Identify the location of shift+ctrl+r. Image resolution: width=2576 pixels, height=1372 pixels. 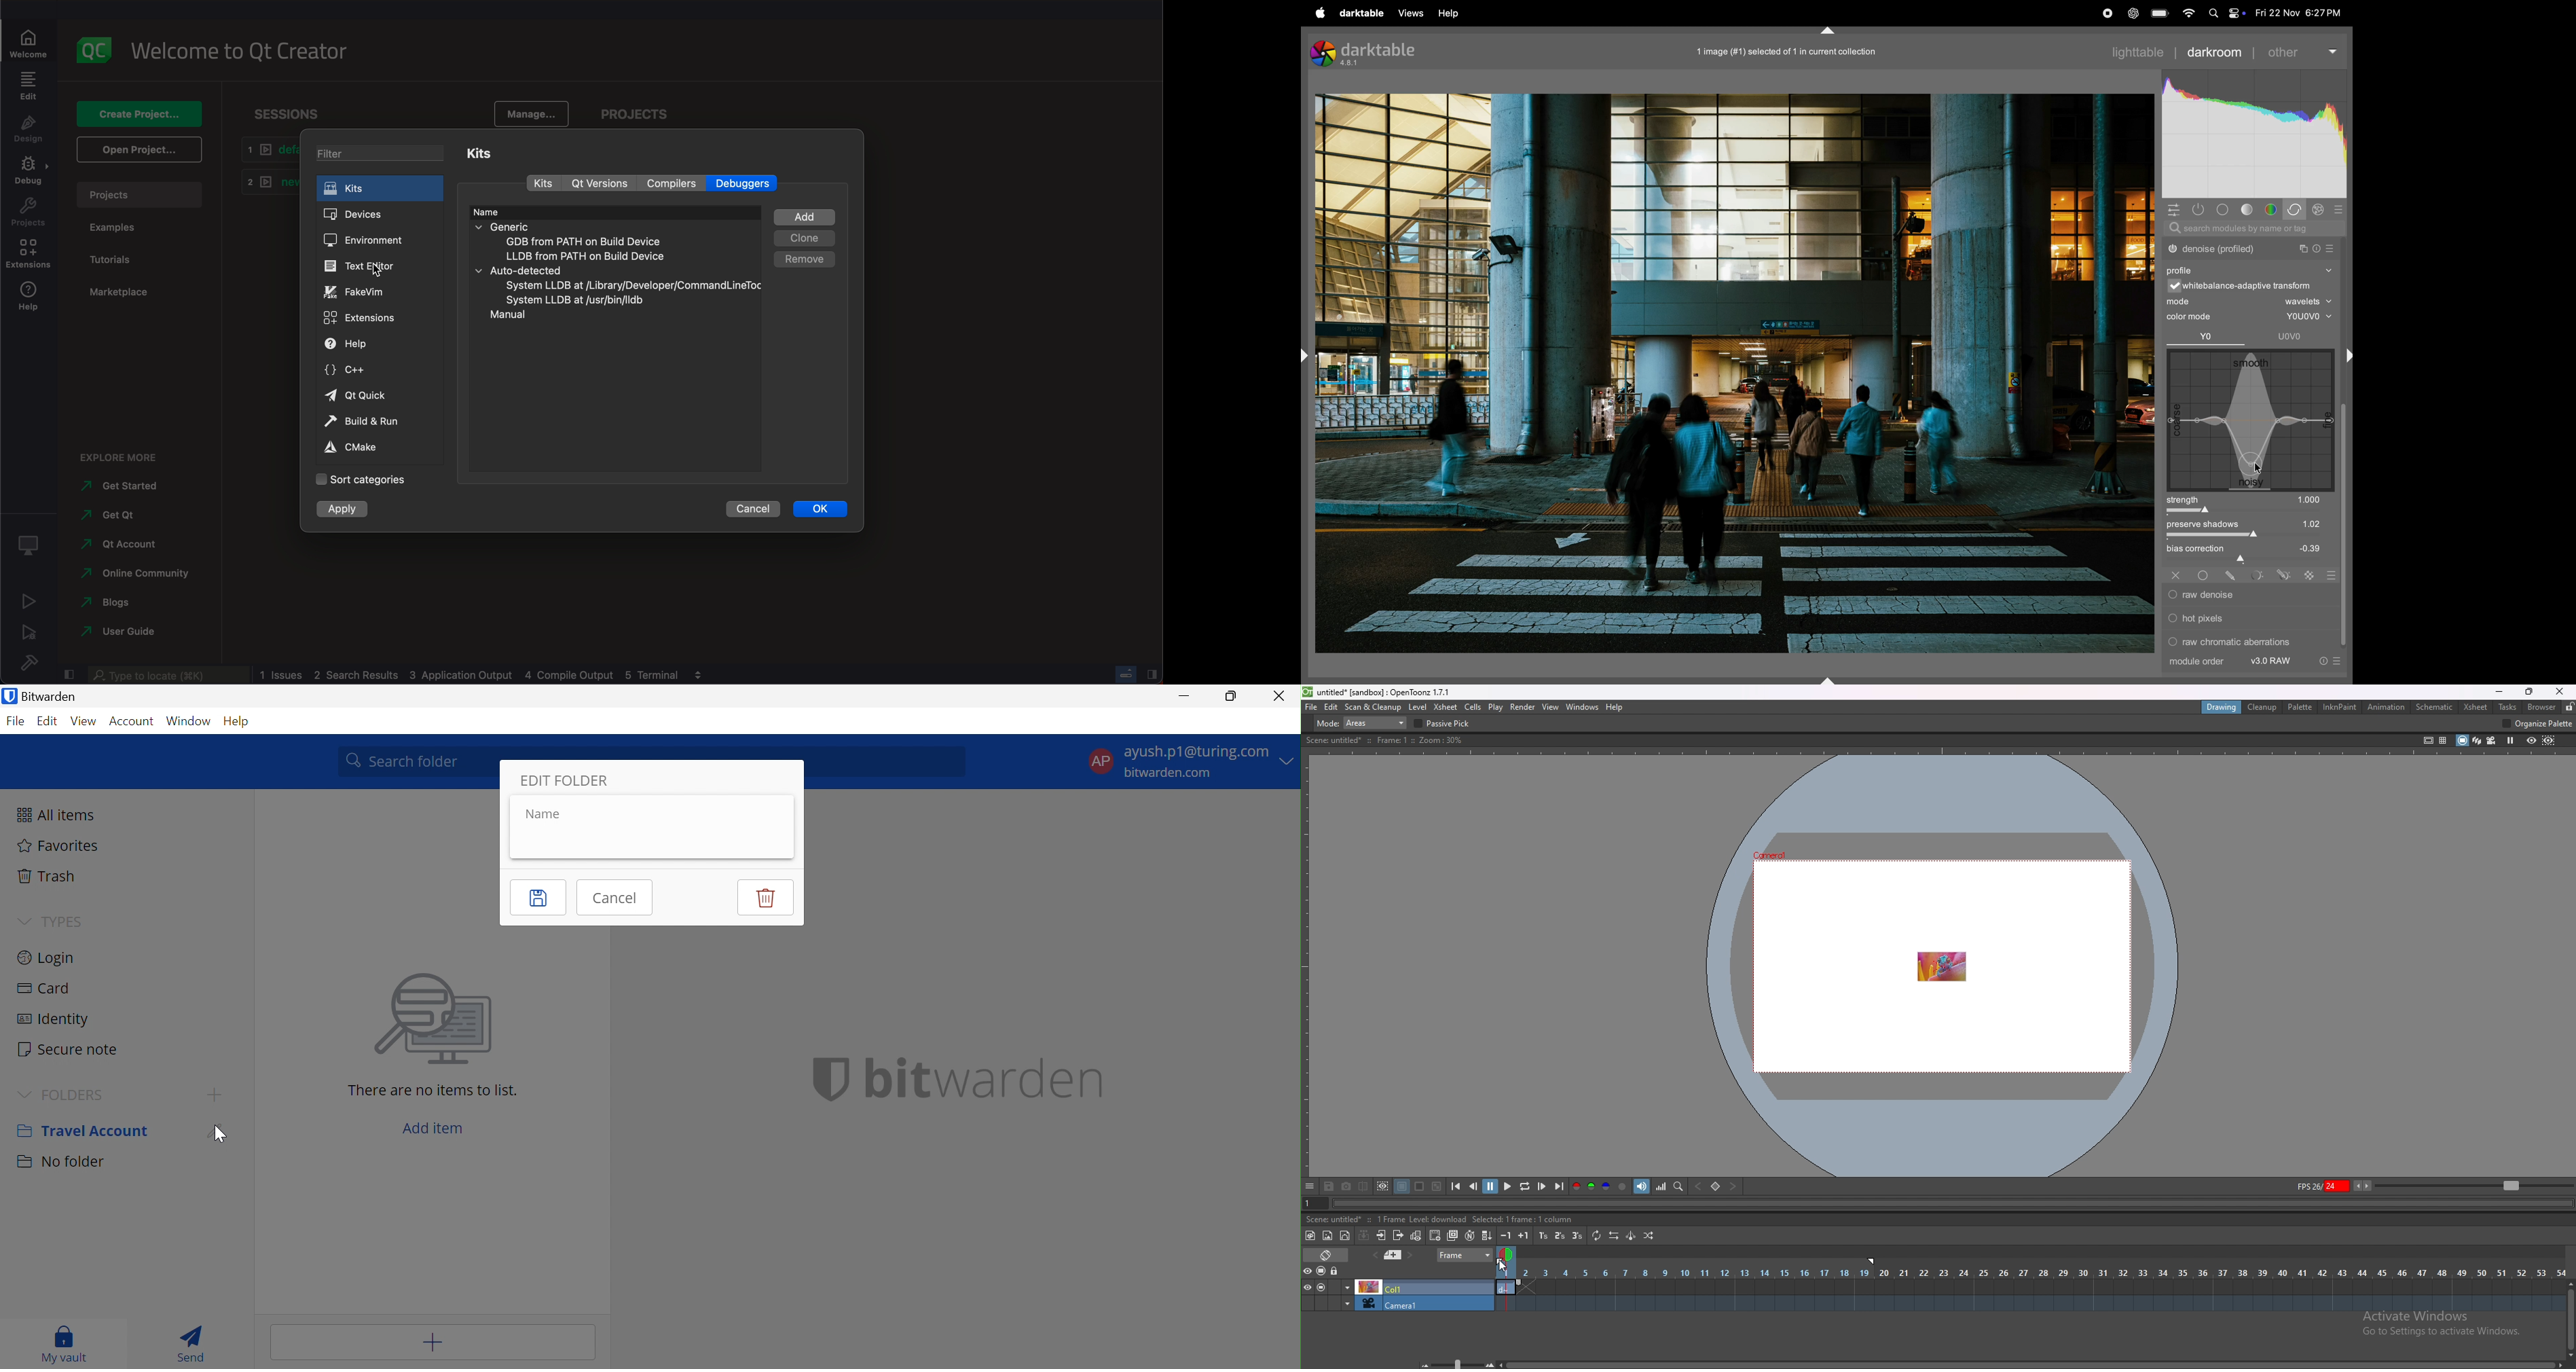
(2347, 355).